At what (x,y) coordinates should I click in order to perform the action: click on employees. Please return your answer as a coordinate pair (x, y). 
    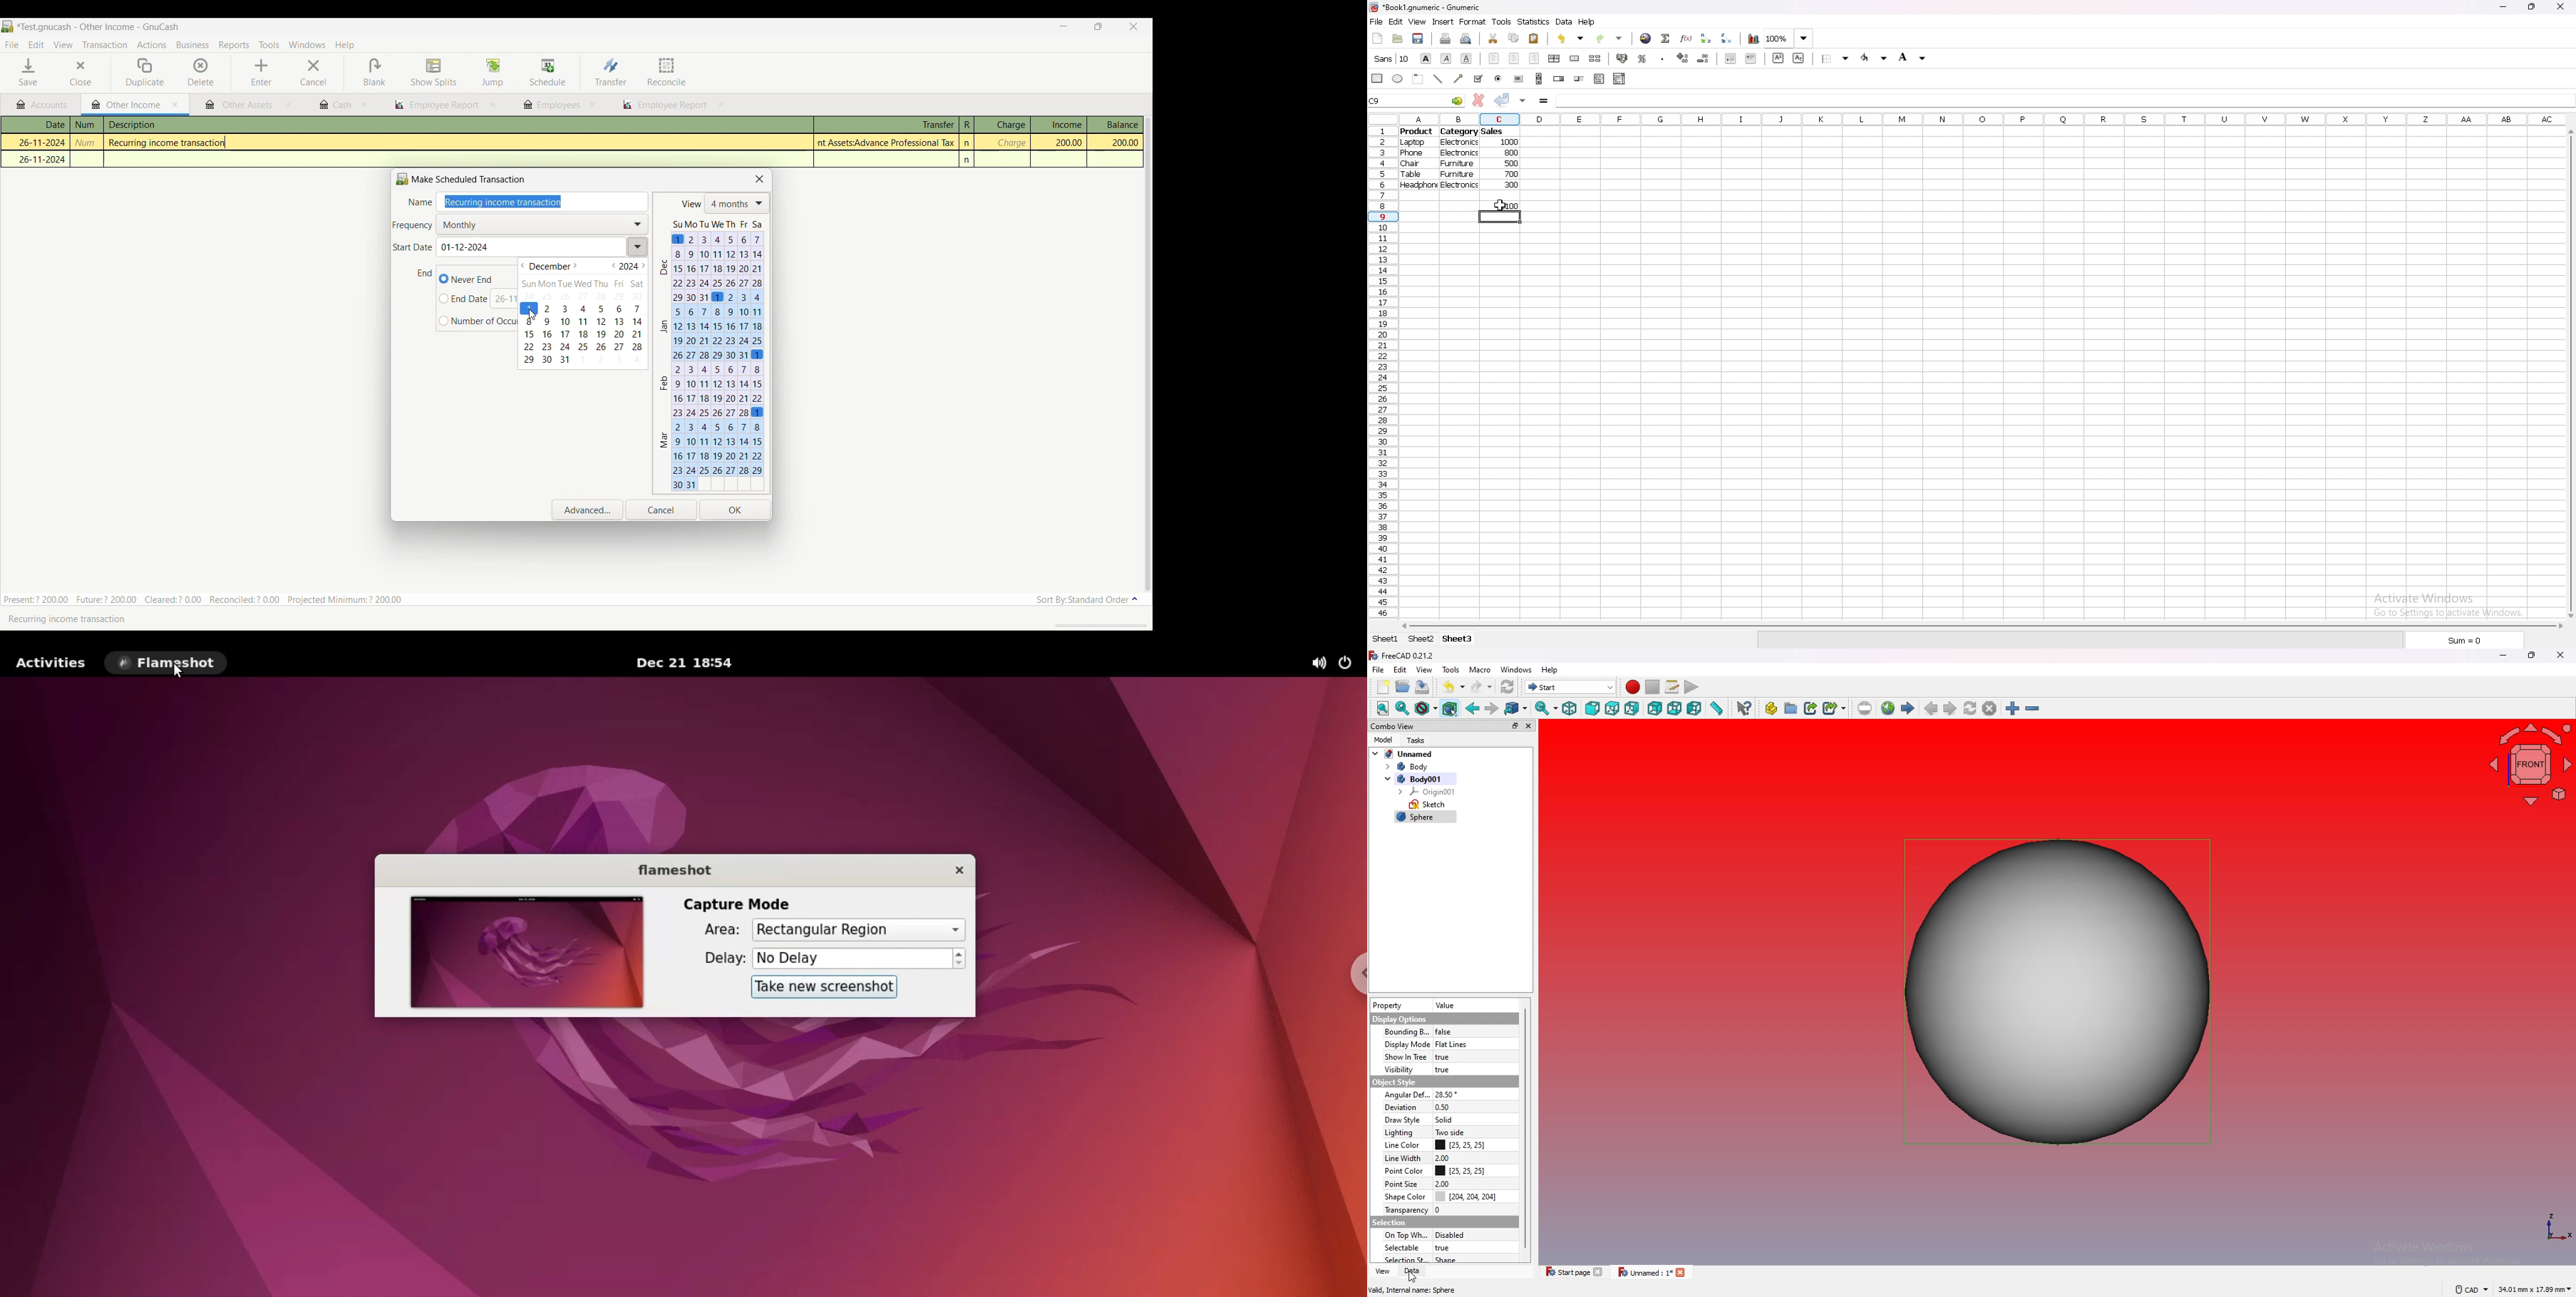
    Looking at the image, I should click on (551, 105).